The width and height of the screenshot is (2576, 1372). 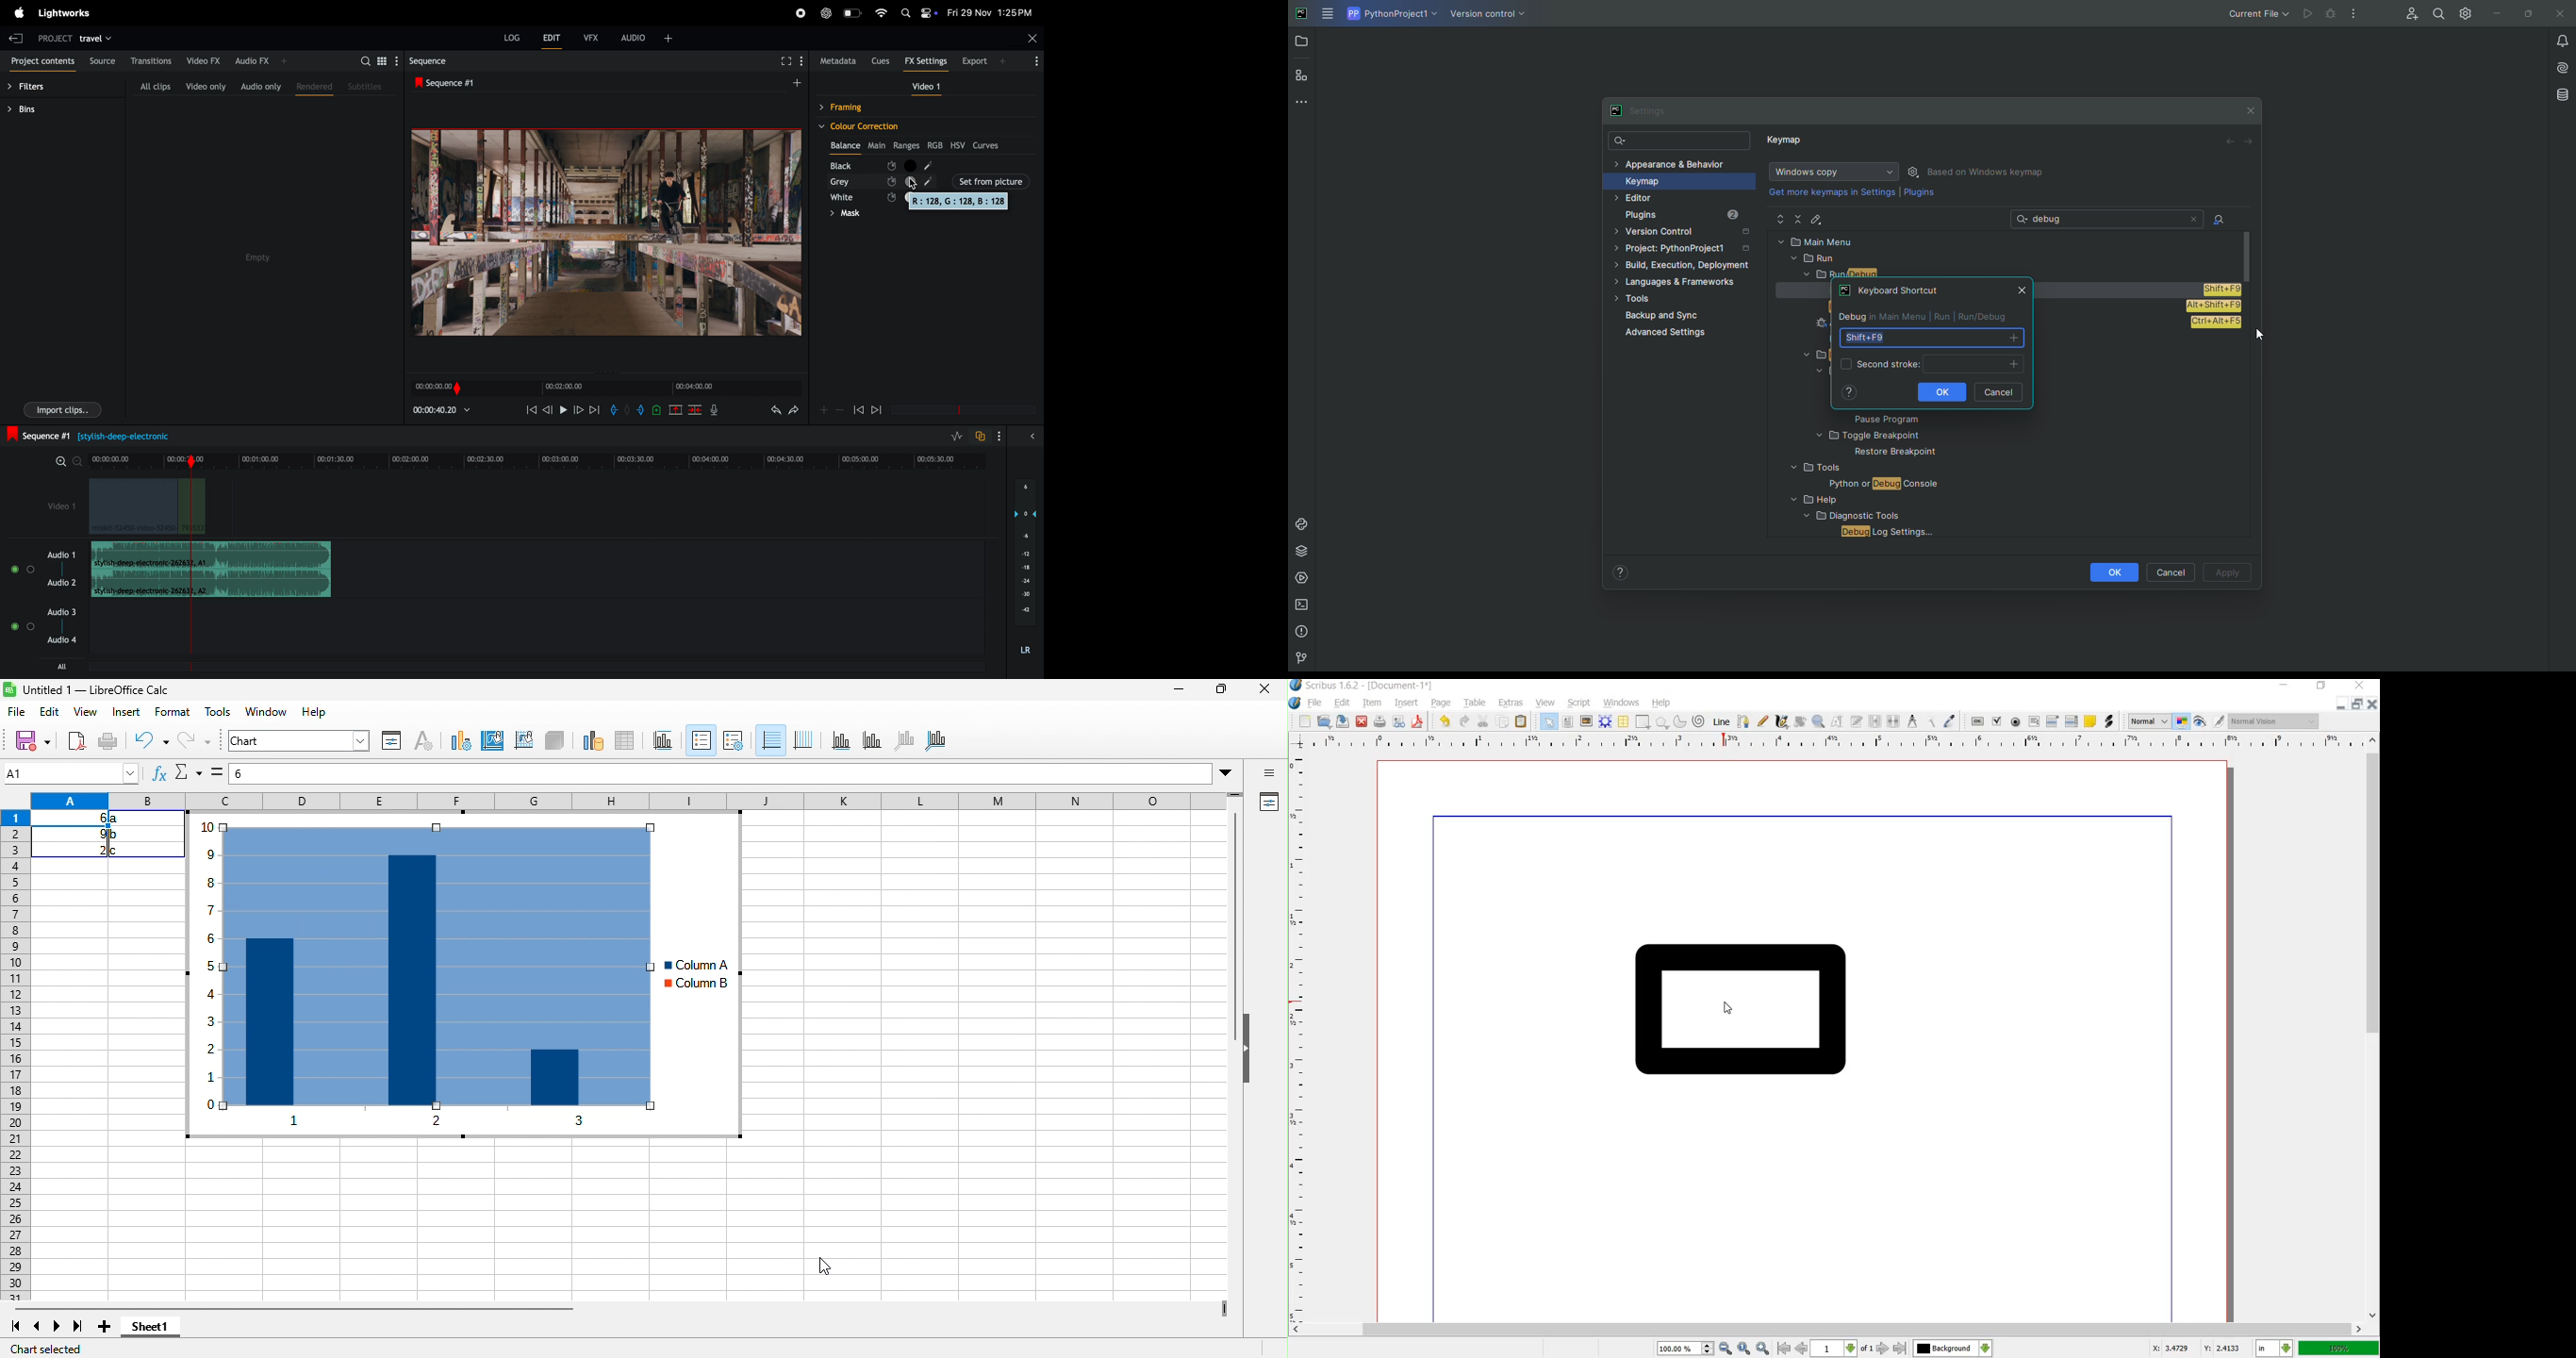 What do you see at coordinates (1220, 690) in the screenshot?
I see `maximize` at bounding box center [1220, 690].